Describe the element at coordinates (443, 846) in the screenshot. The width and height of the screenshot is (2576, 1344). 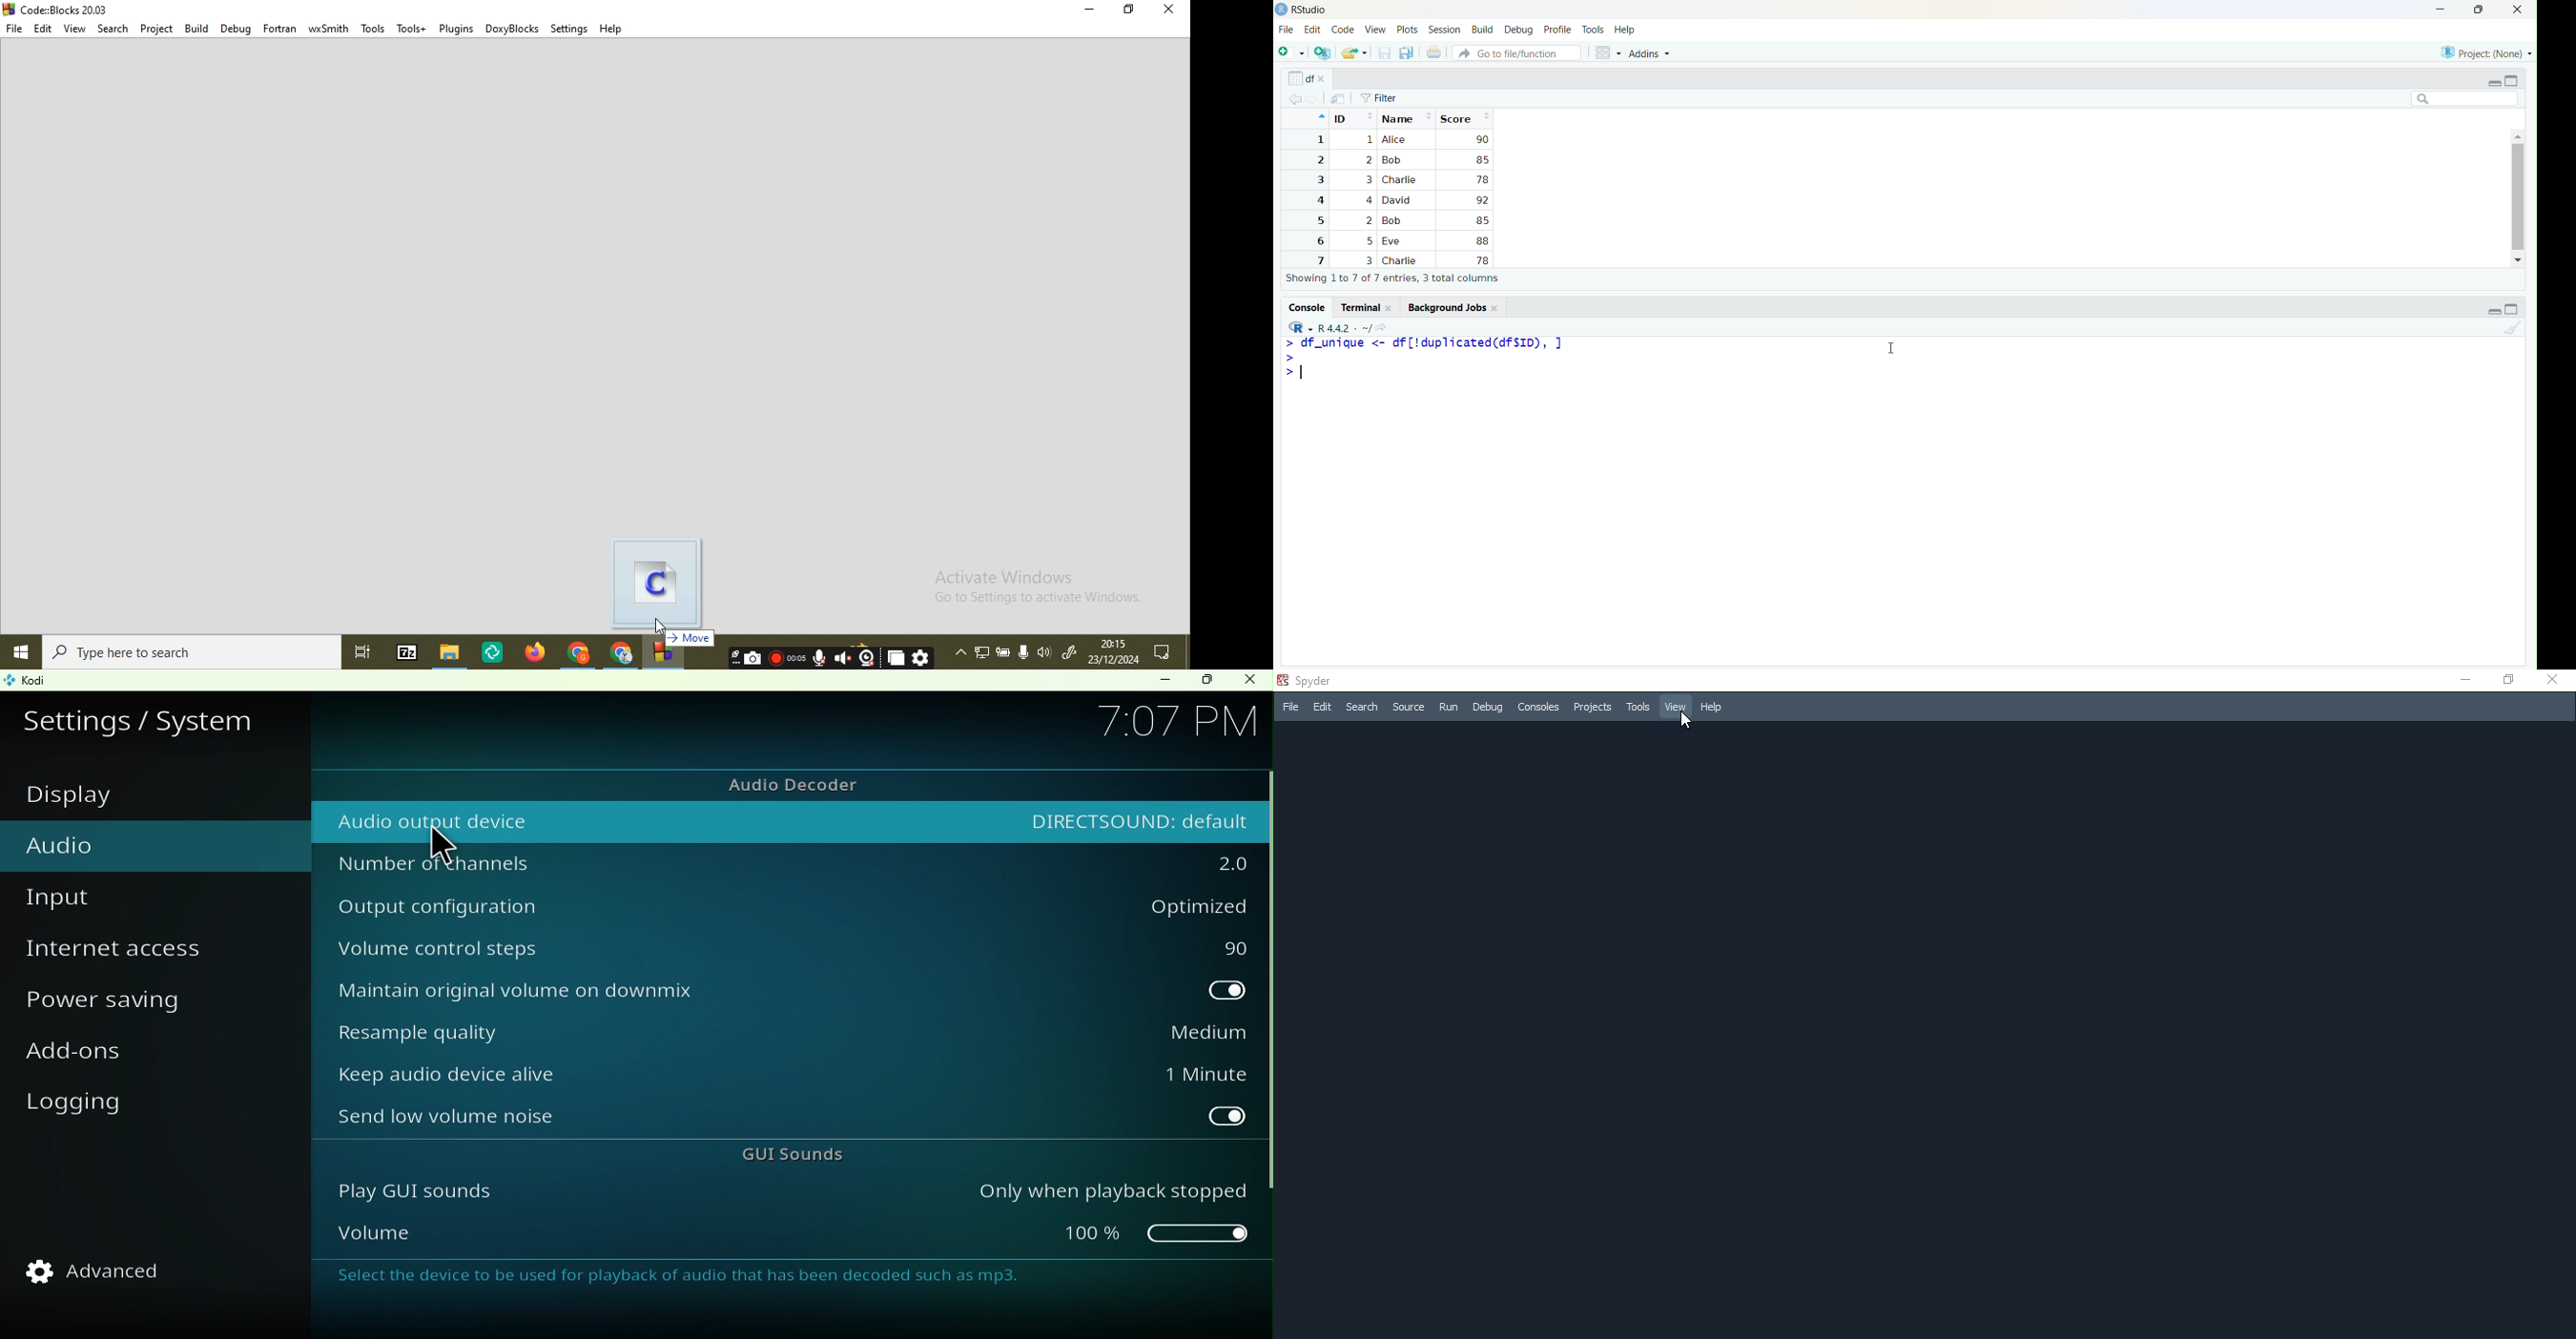
I see `Cursor` at that location.